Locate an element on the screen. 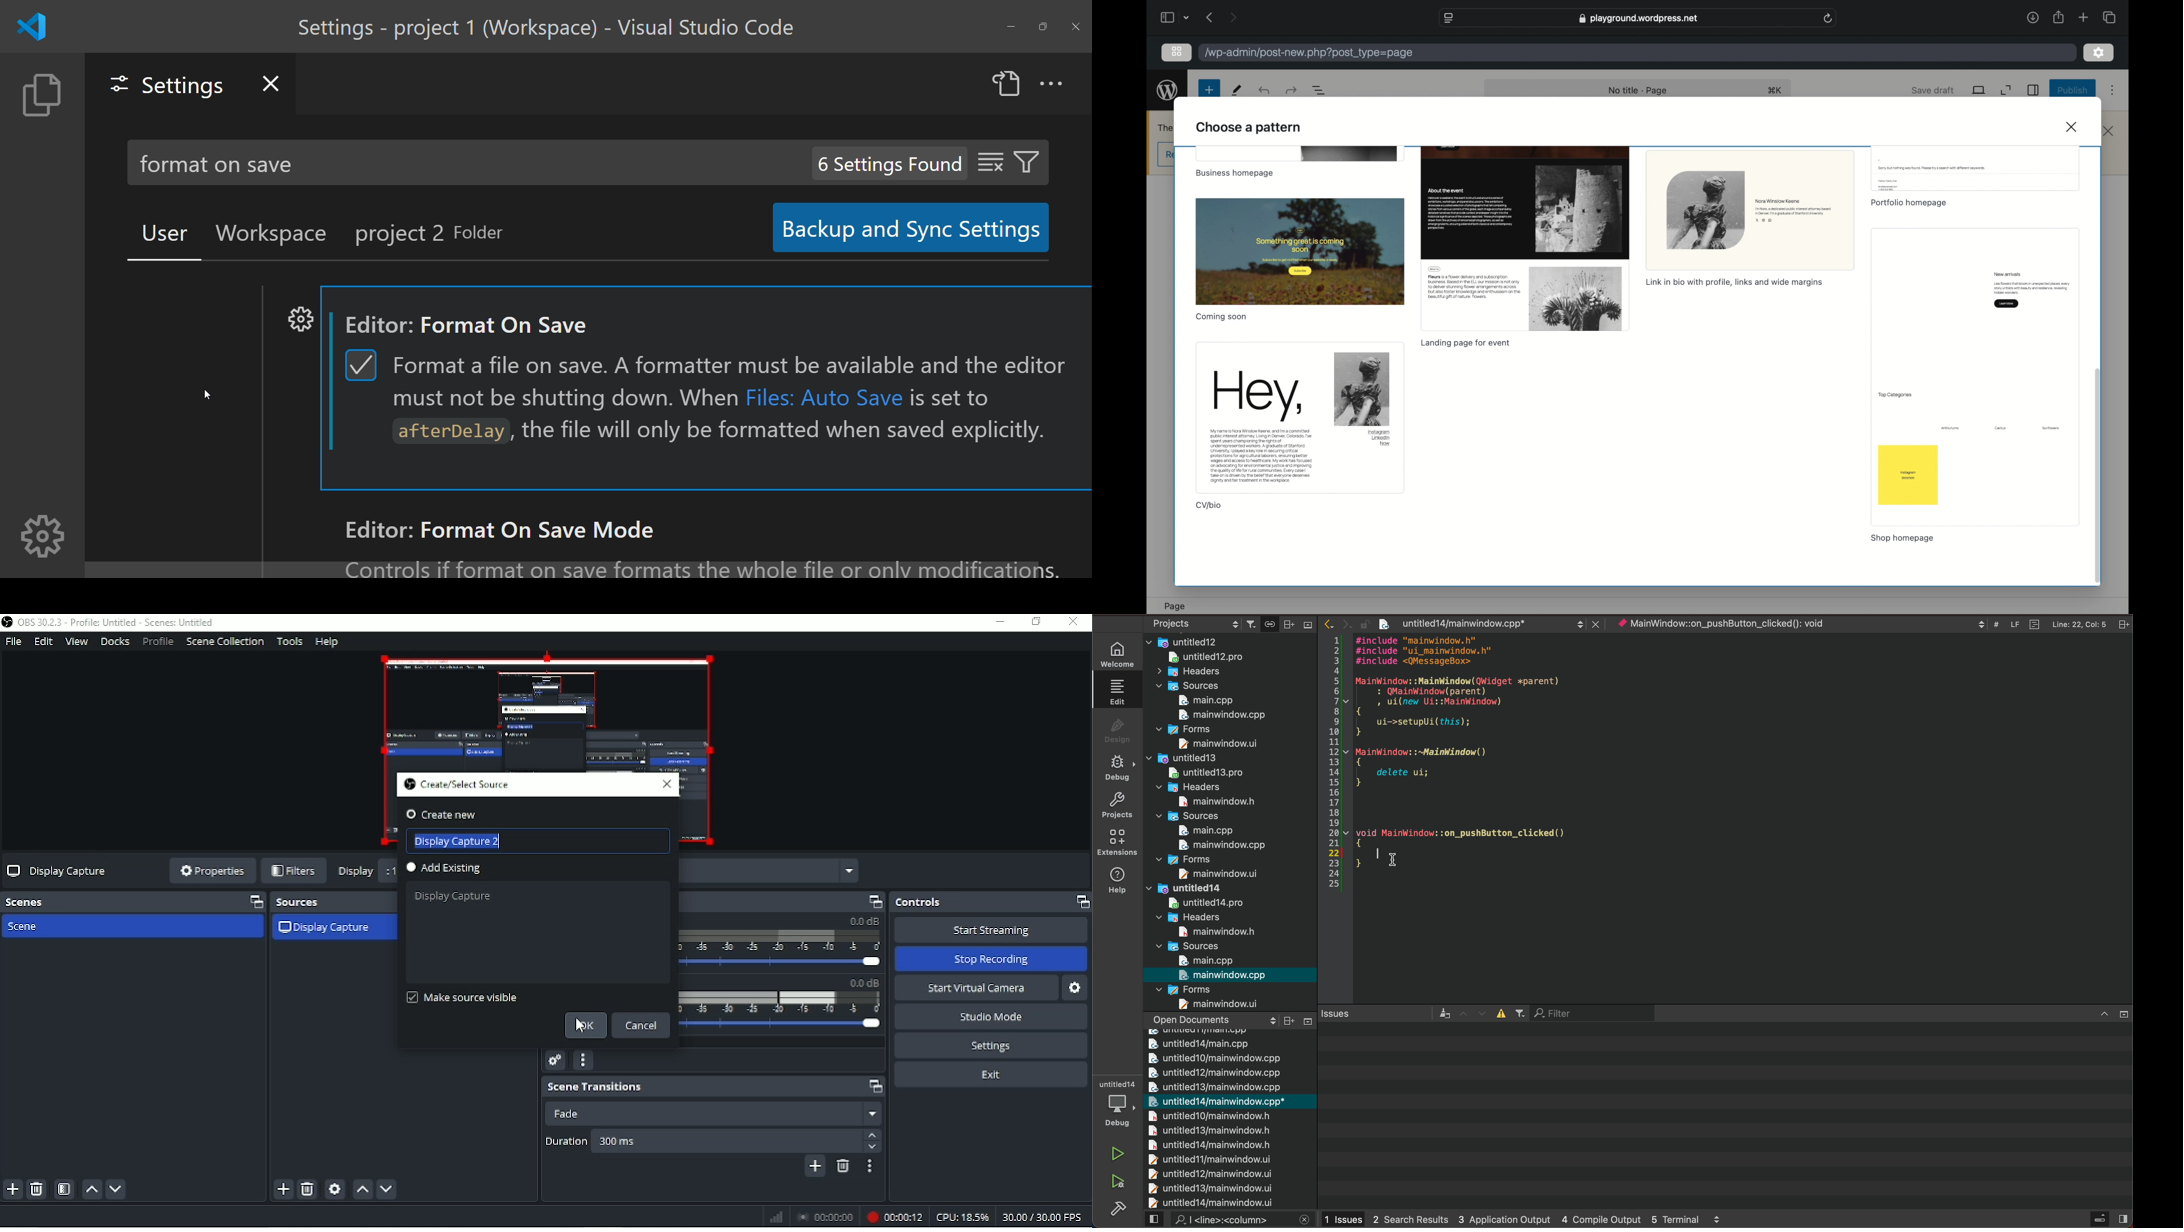 The height and width of the screenshot is (1232, 2184). Scene is located at coordinates (29, 928).